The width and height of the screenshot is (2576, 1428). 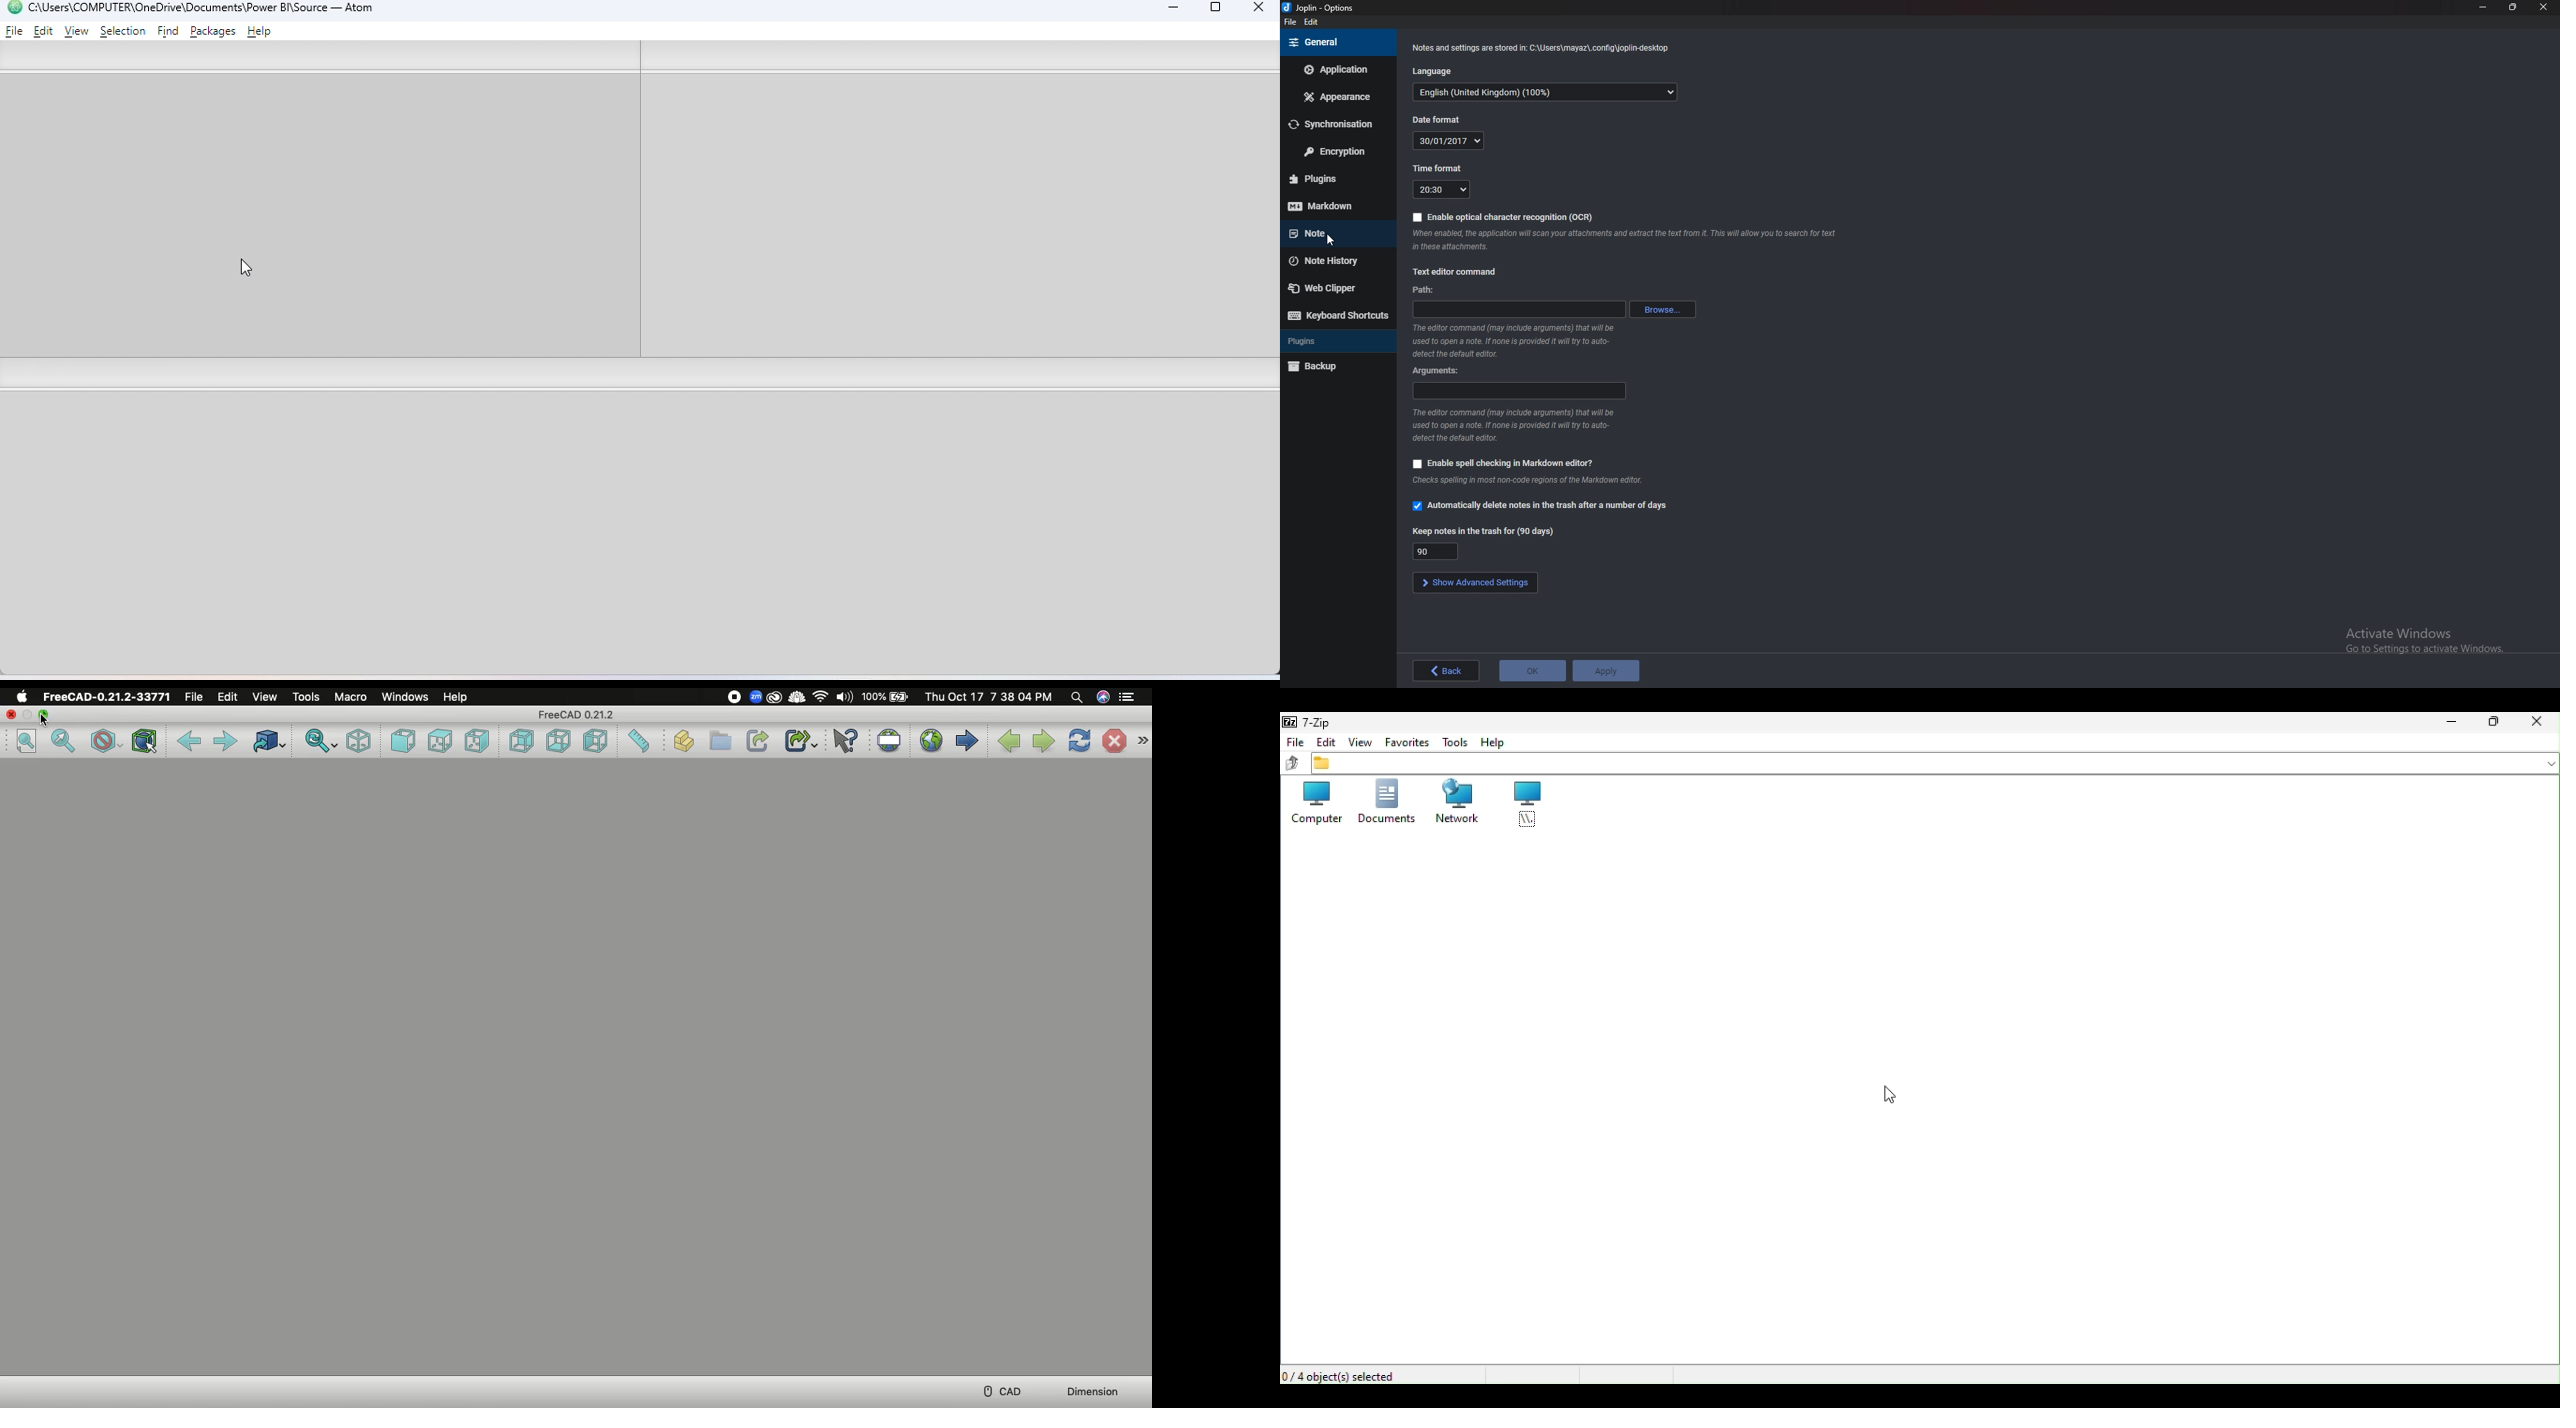 What do you see at coordinates (194, 698) in the screenshot?
I see `File` at bounding box center [194, 698].